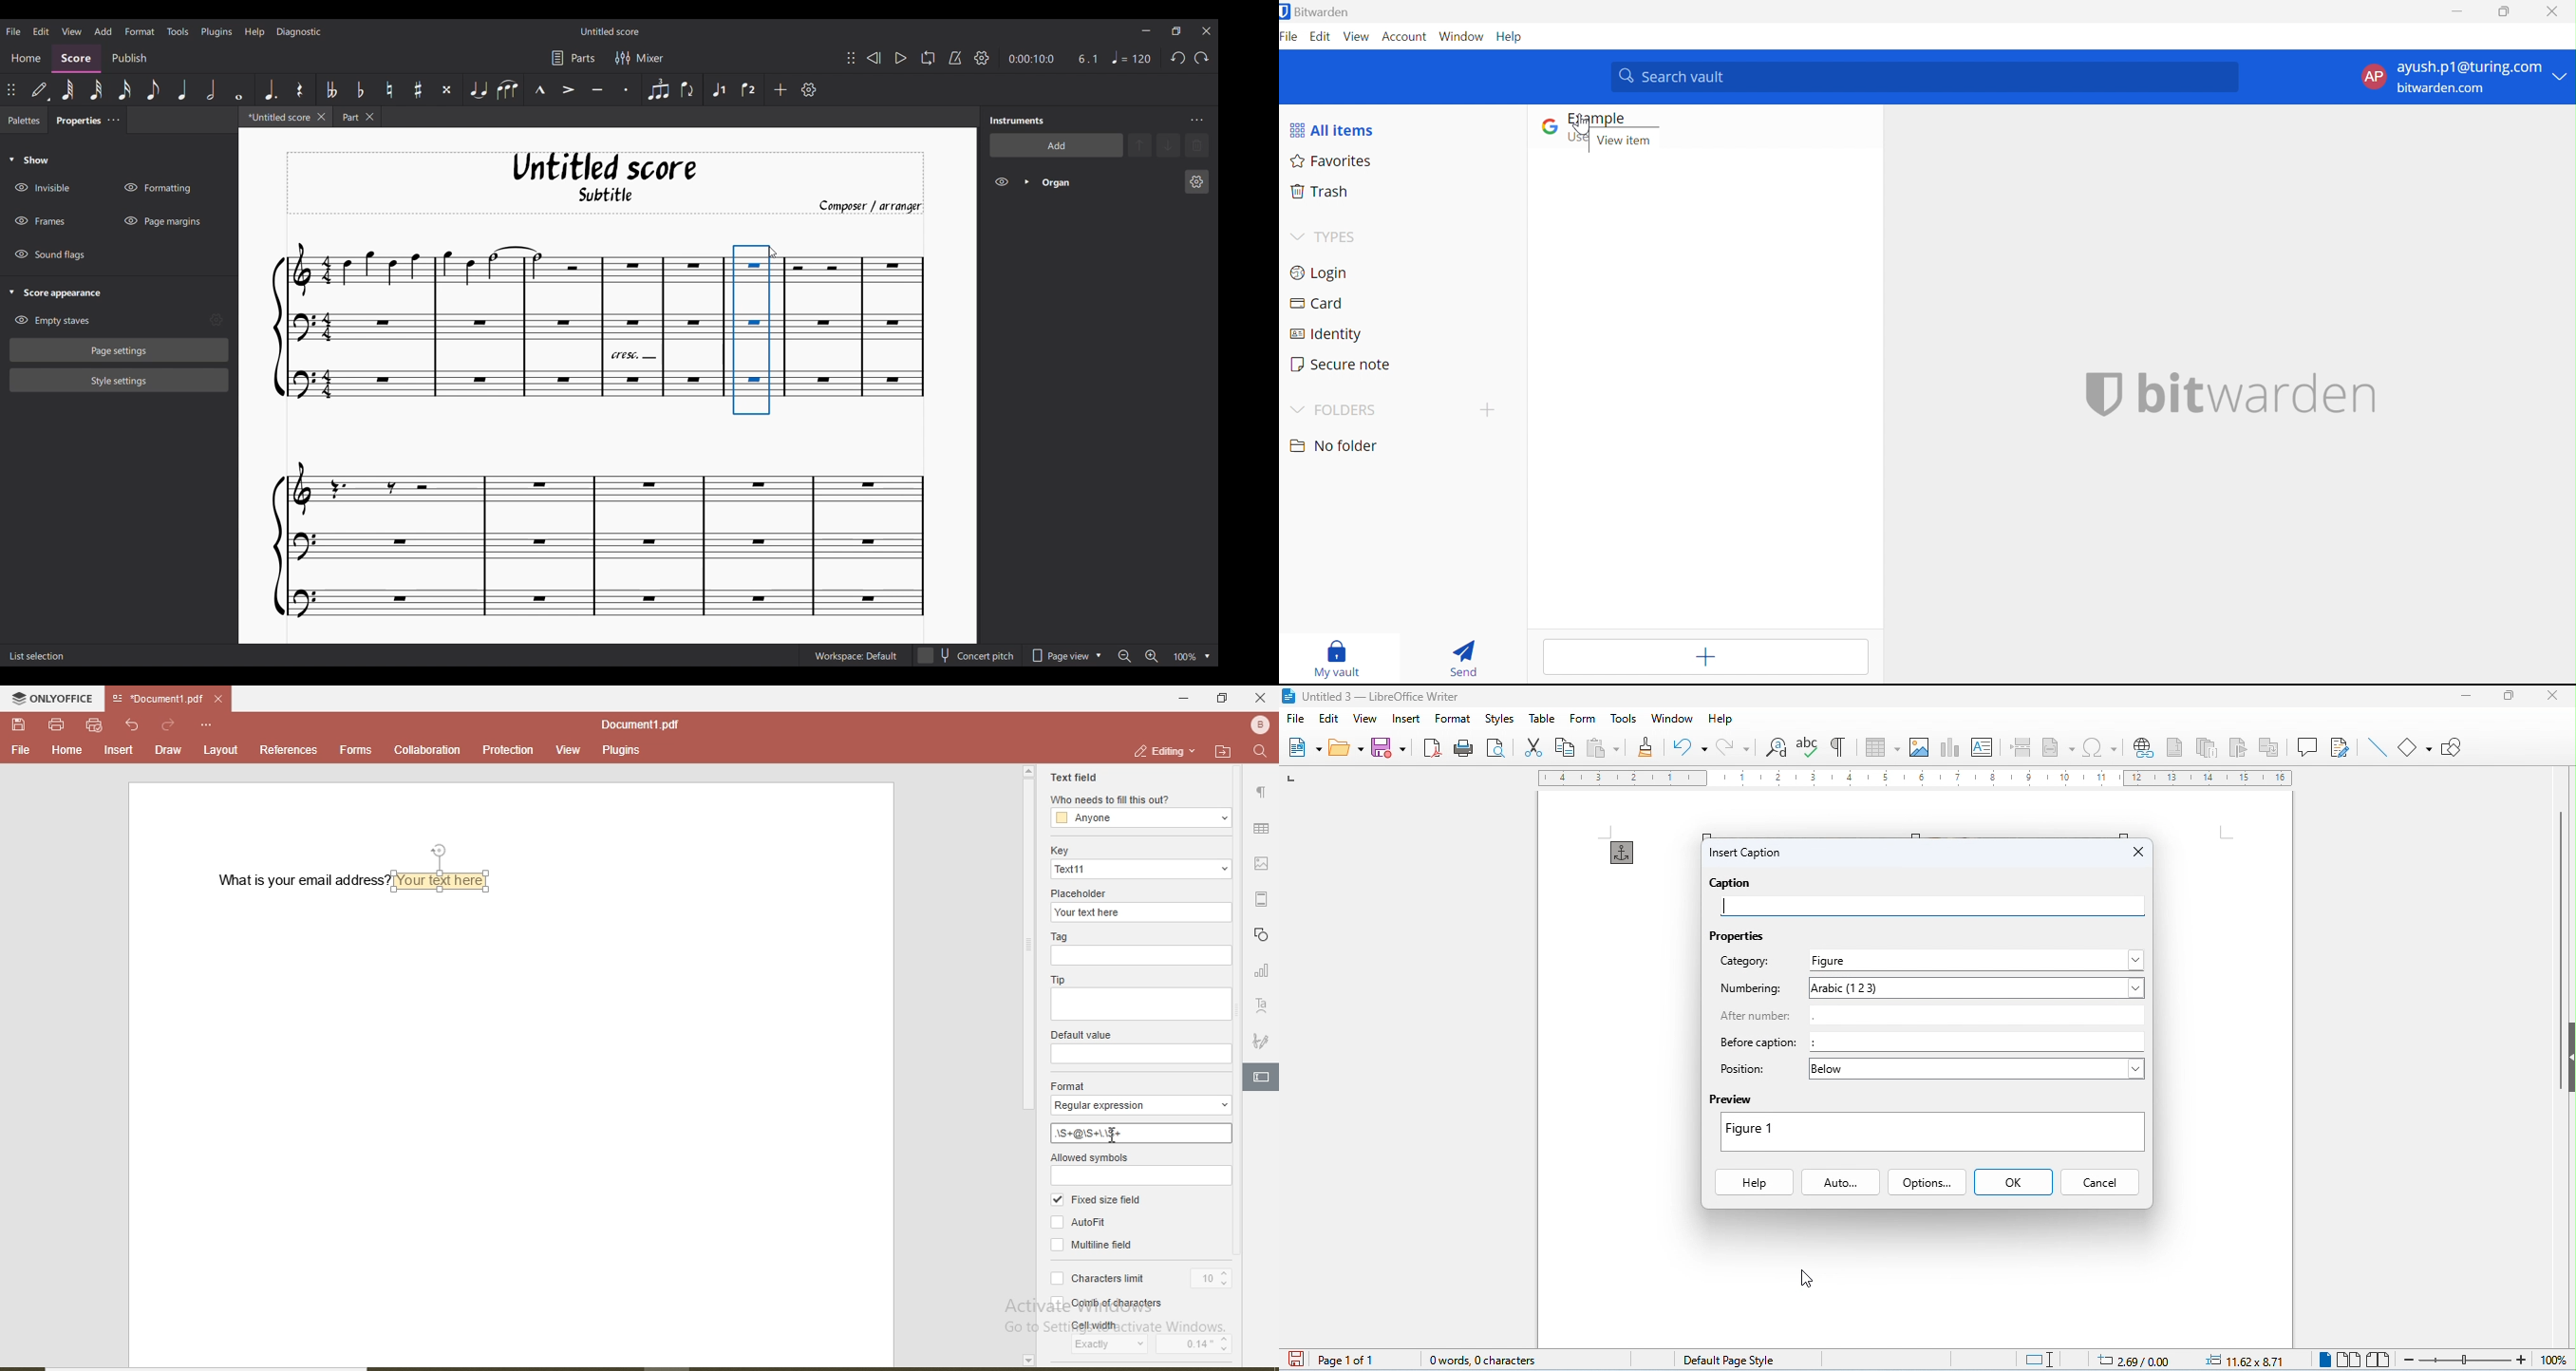  I want to click on page 1 of 1, so click(1347, 1360).